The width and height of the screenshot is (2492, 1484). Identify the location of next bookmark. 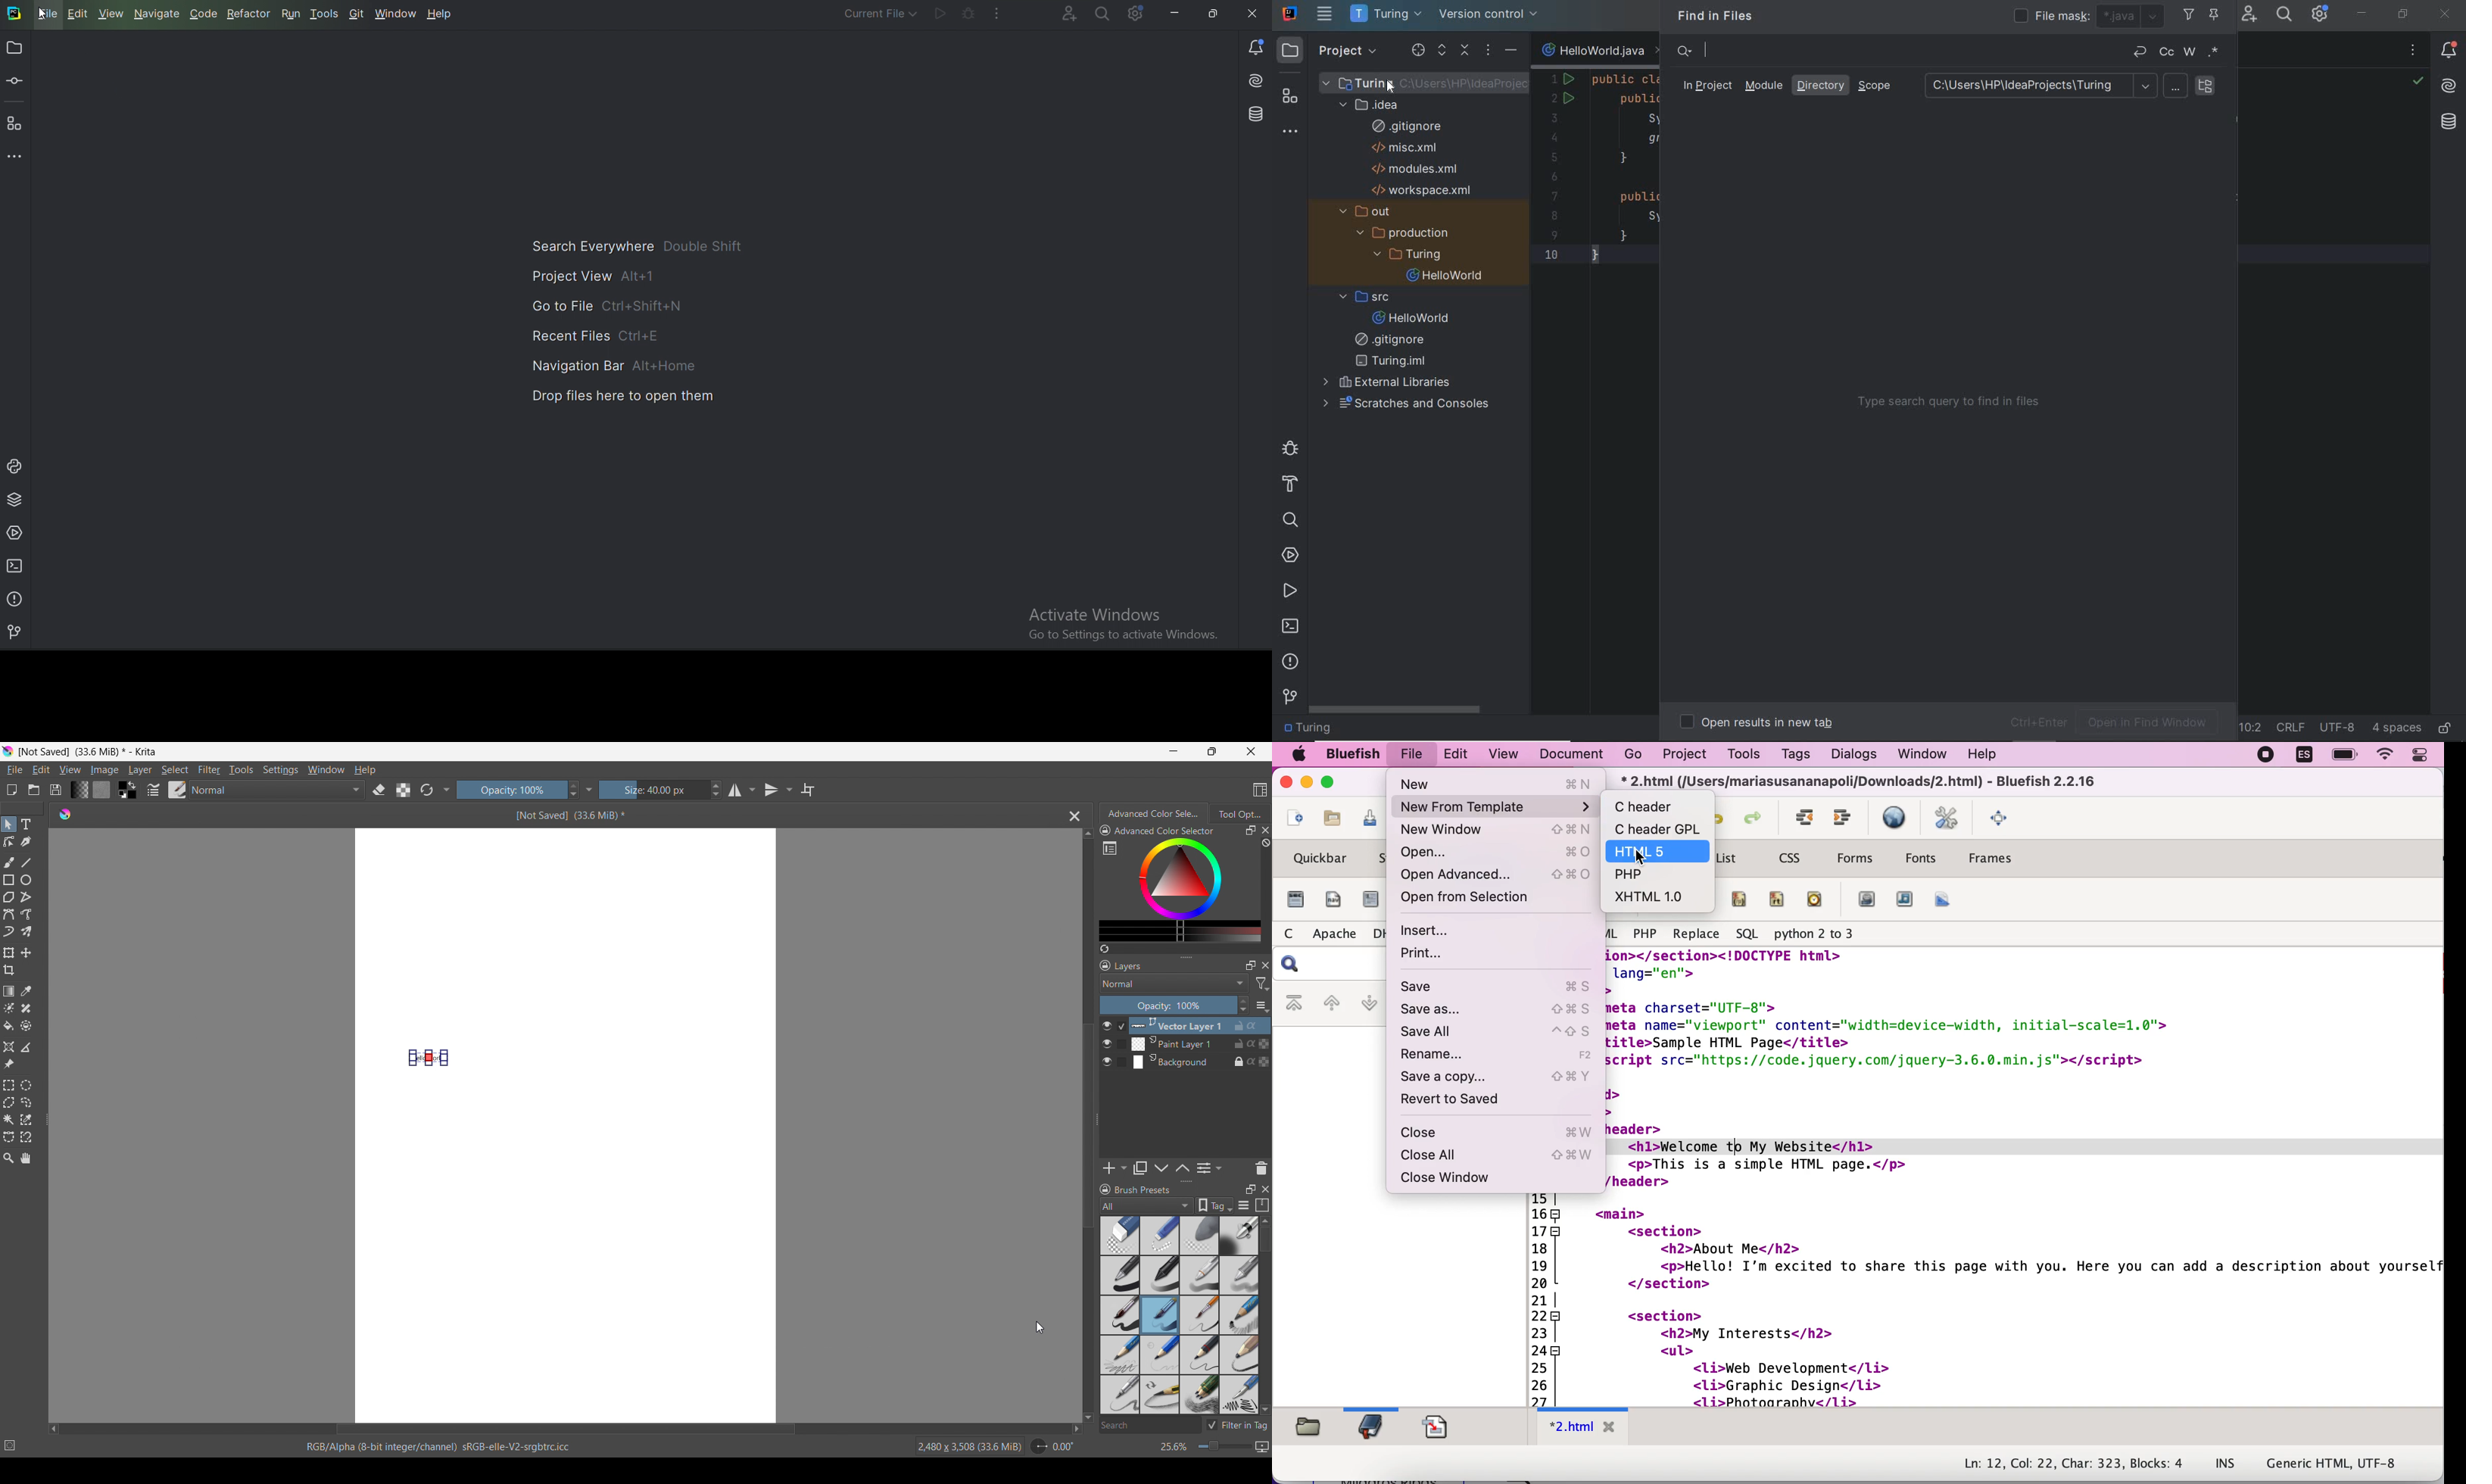
(1367, 1006).